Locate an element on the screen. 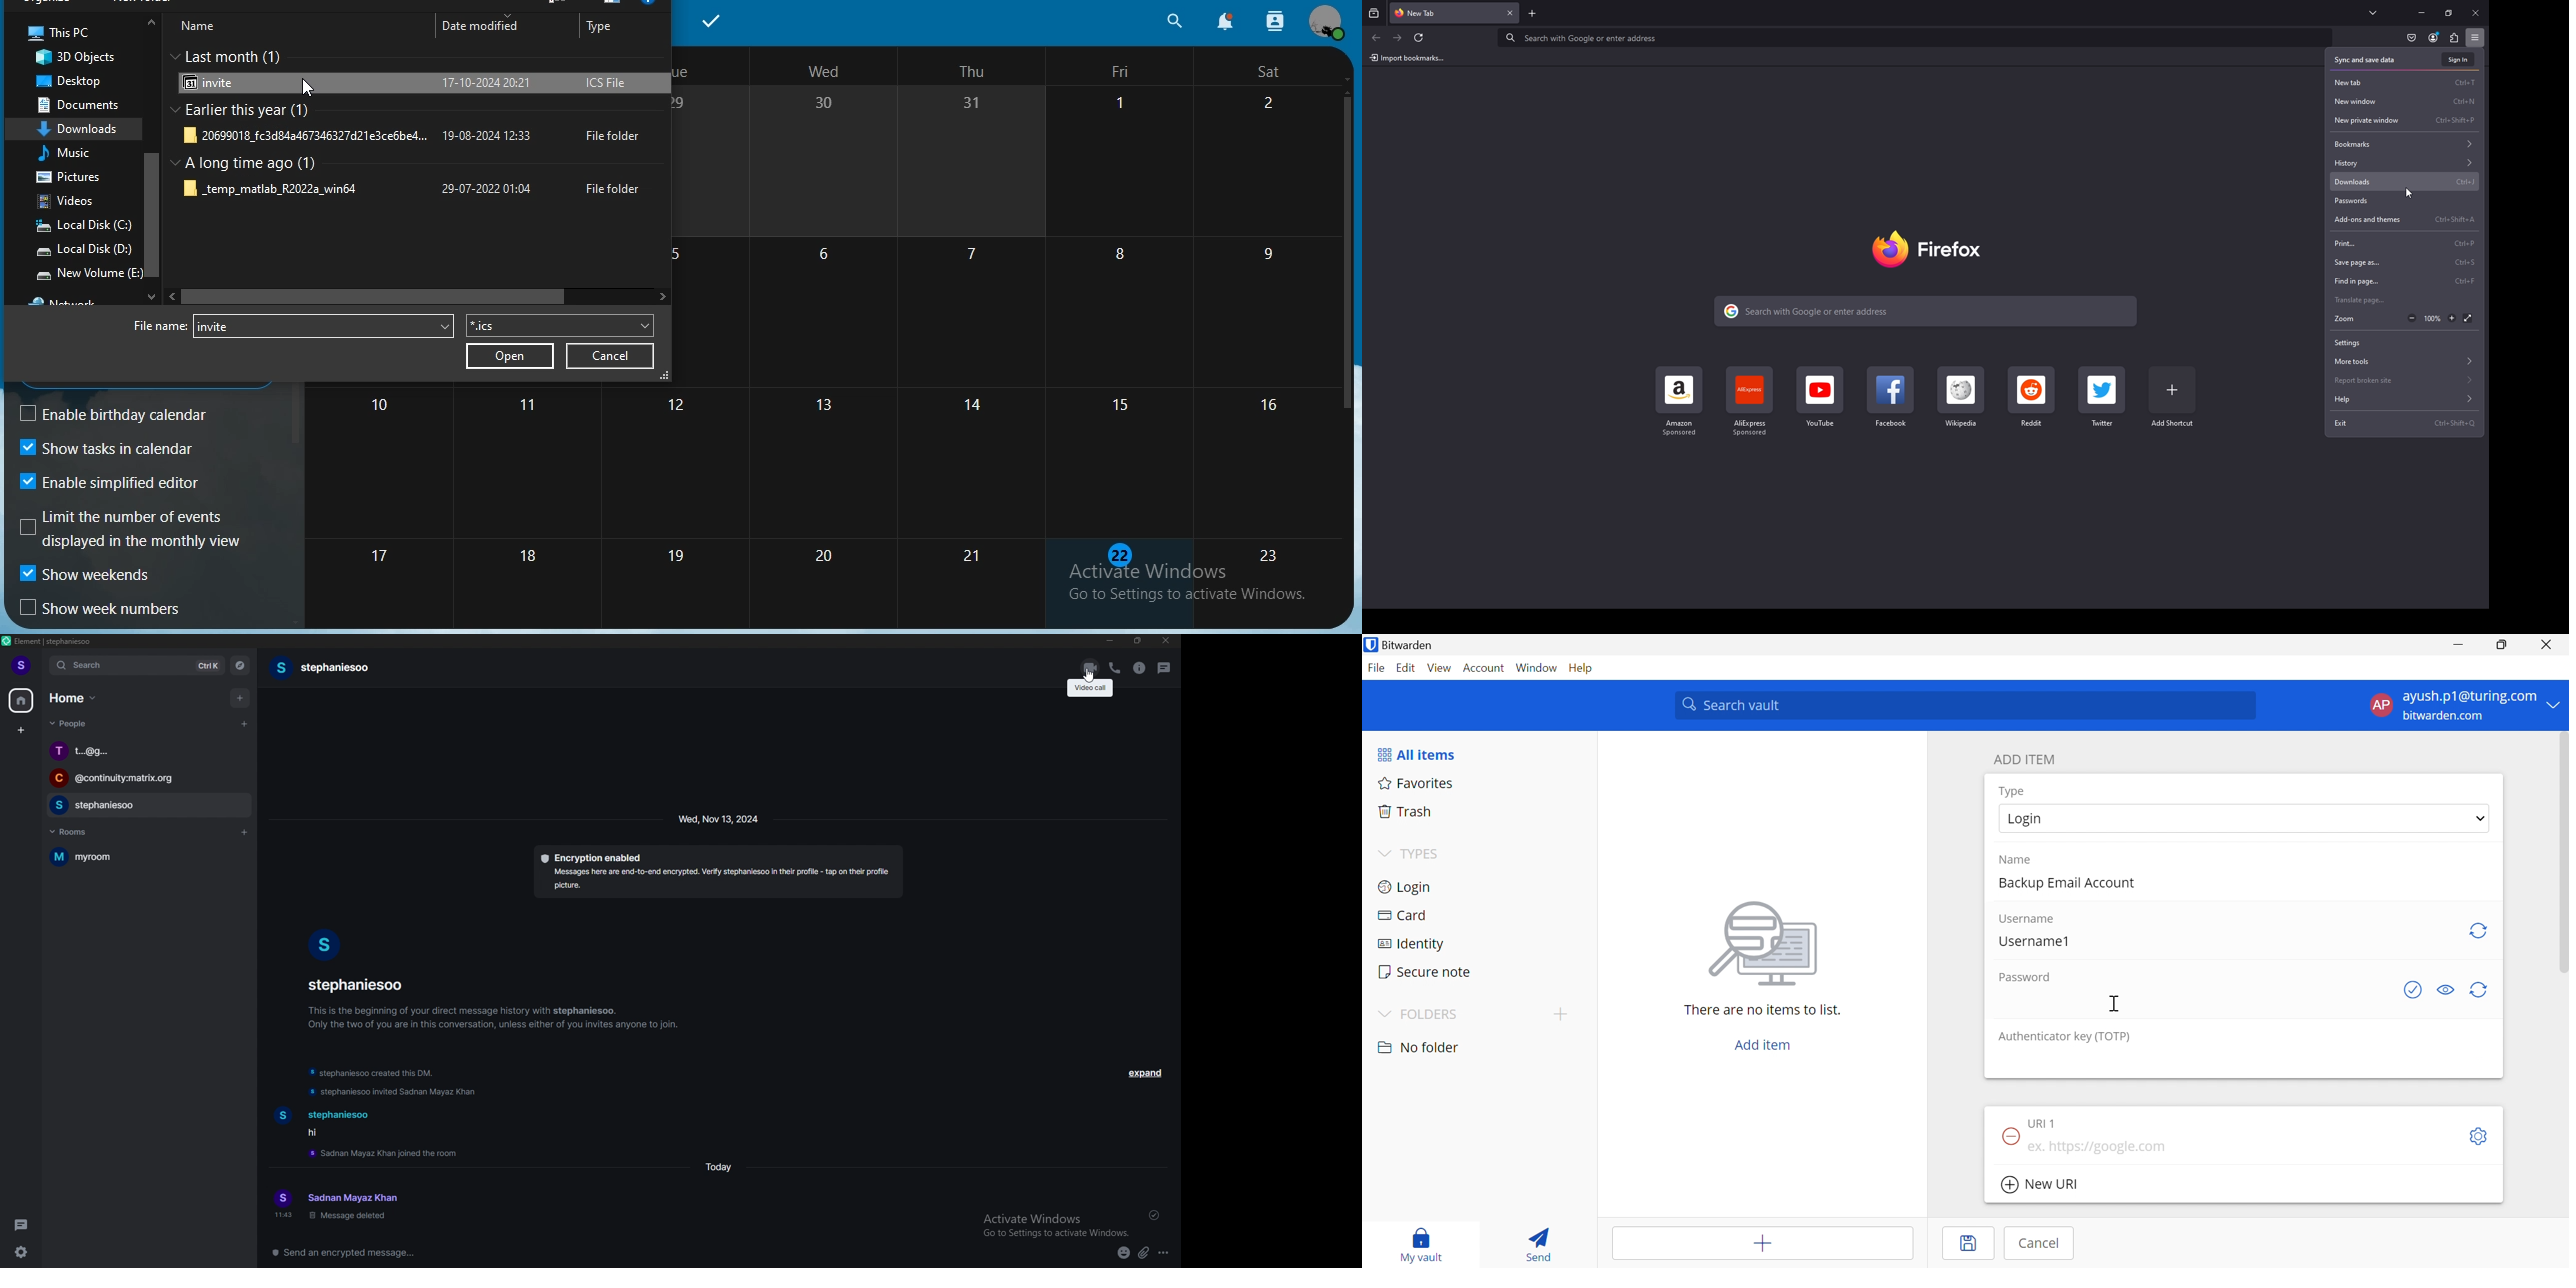  a long time ago is located at coordinates (255, 162).